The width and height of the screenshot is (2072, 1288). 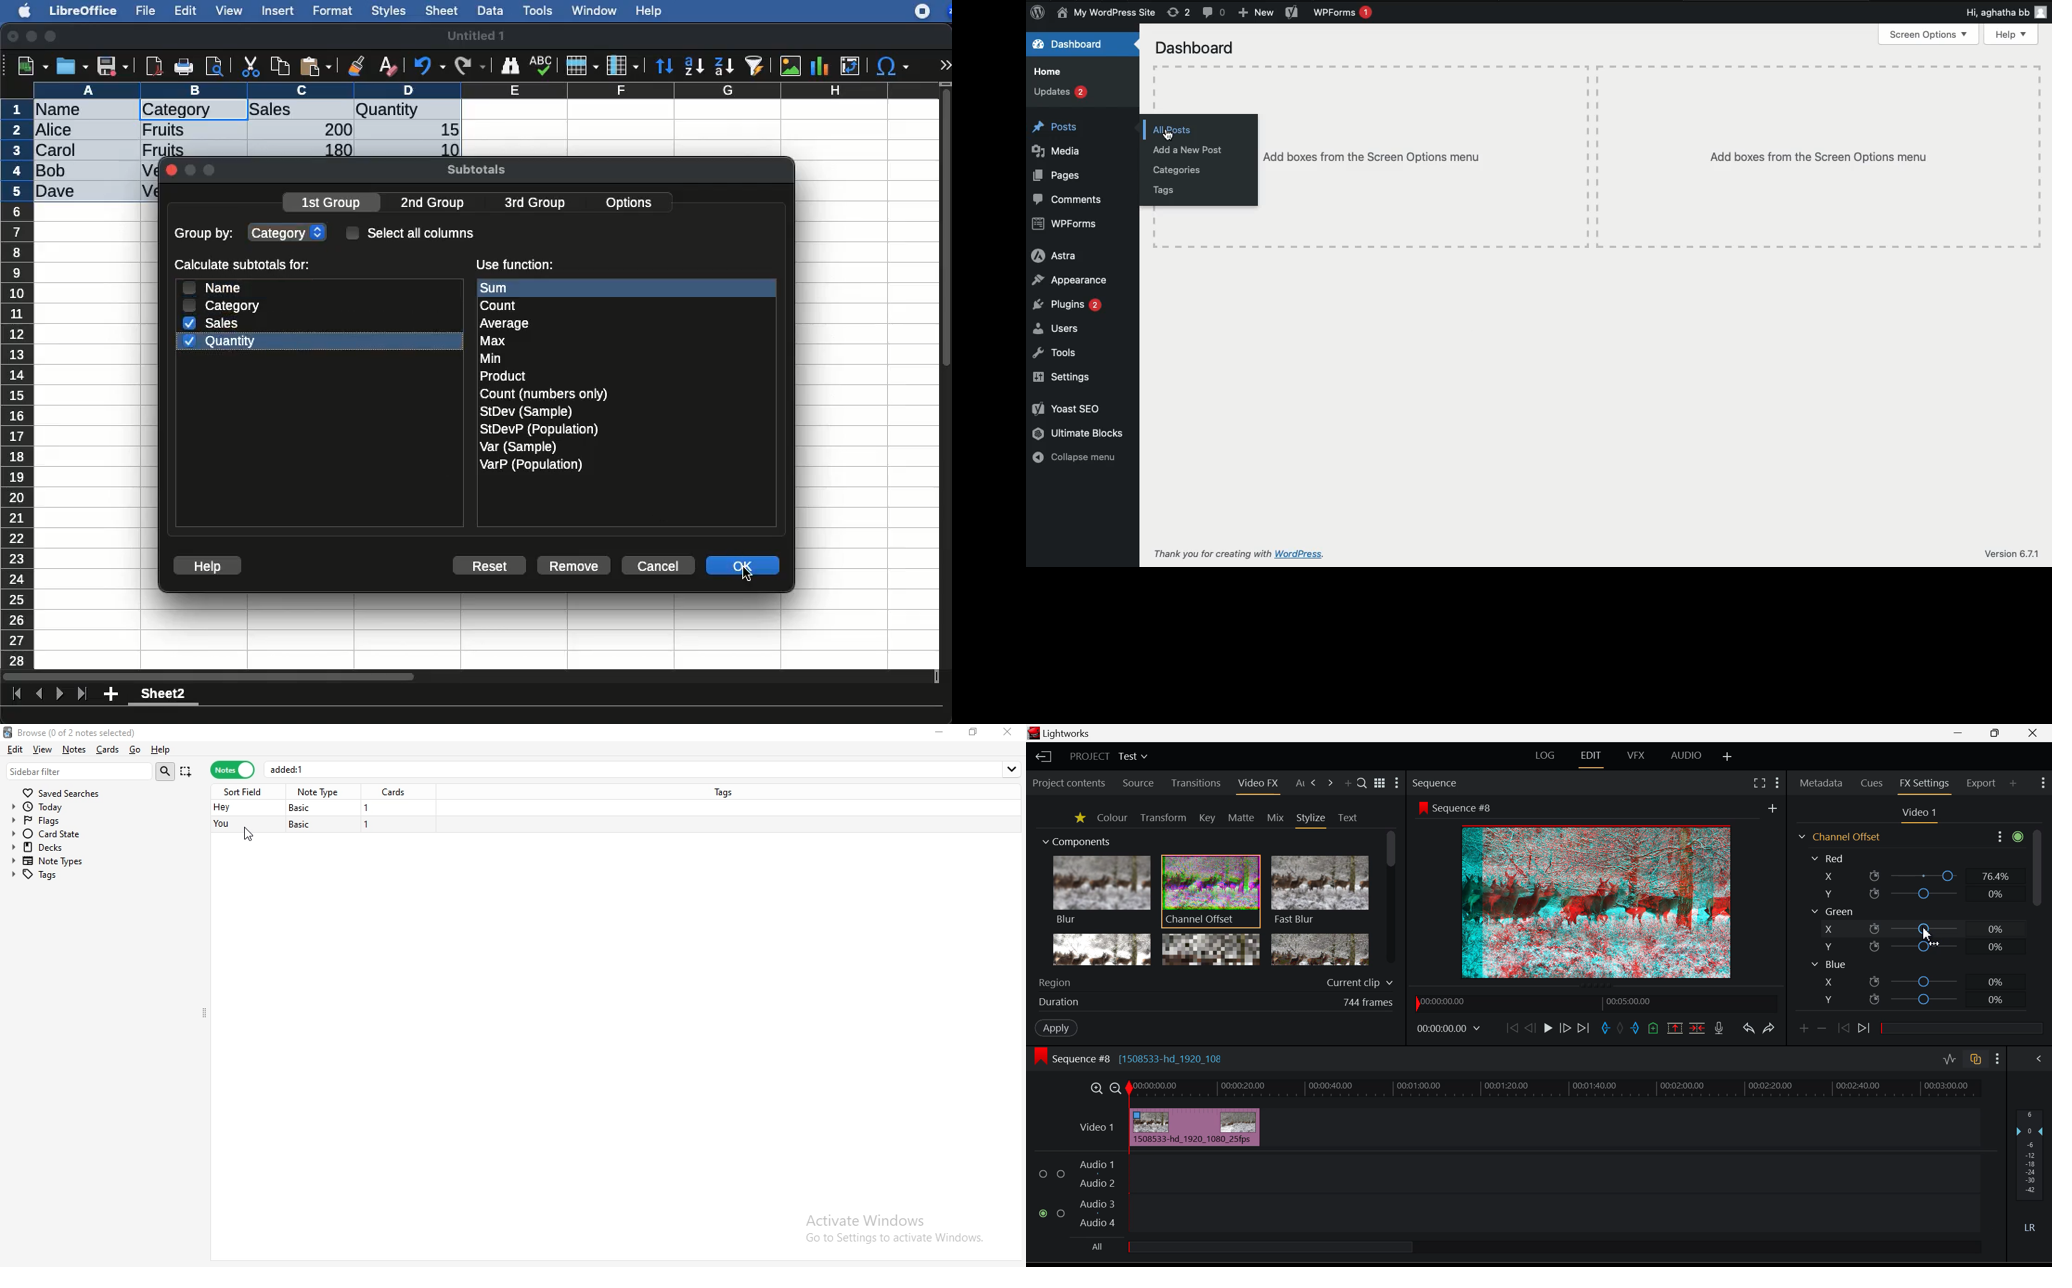 I want to click on Toggle auto track sync, so click(x=1975, y=1060).